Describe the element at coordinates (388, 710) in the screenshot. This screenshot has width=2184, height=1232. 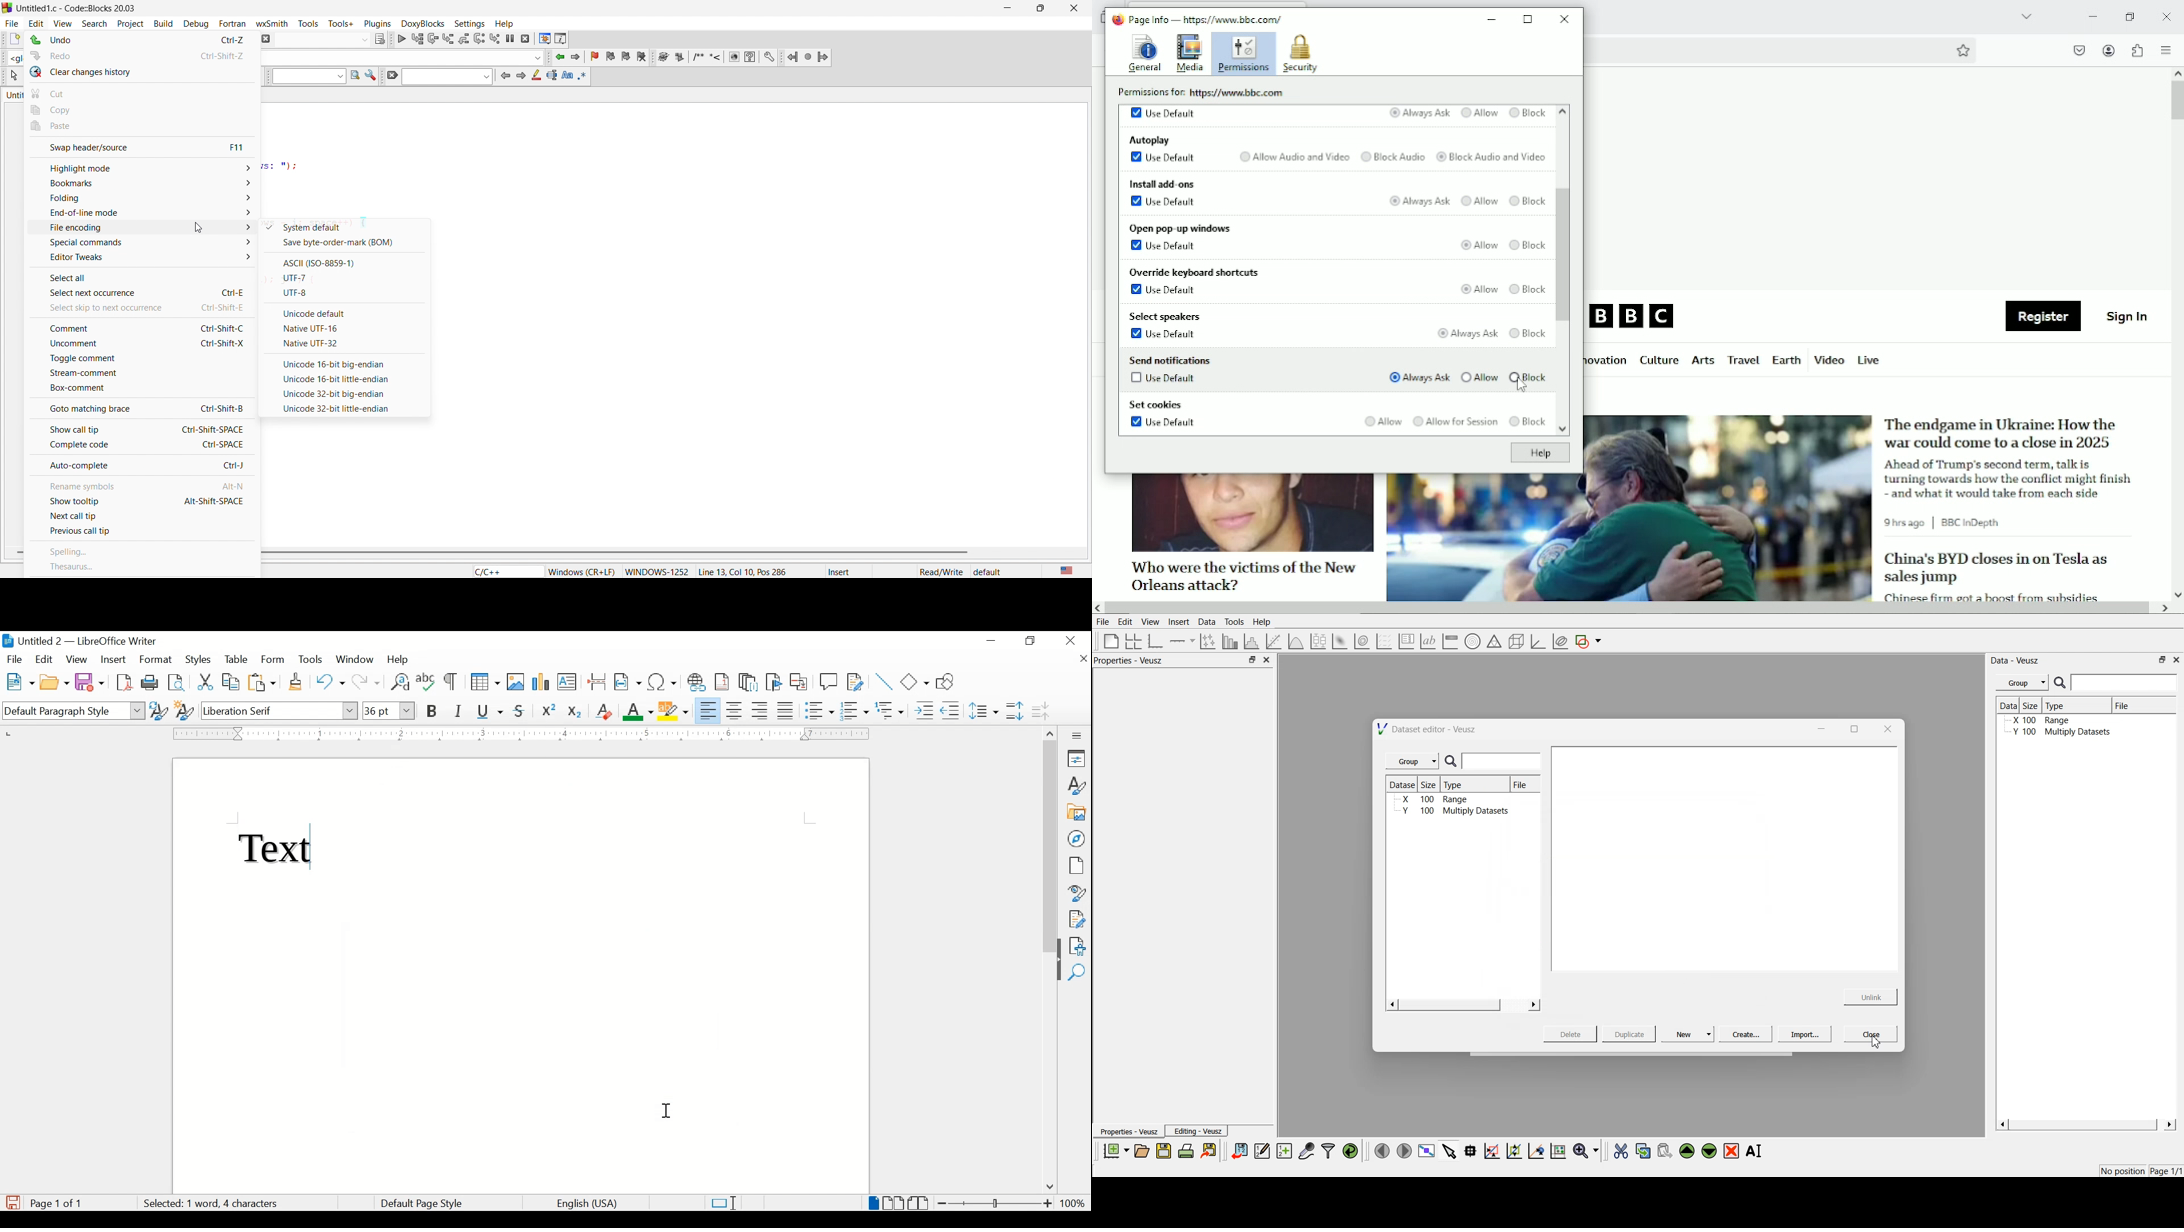
I see `font size` at that location.